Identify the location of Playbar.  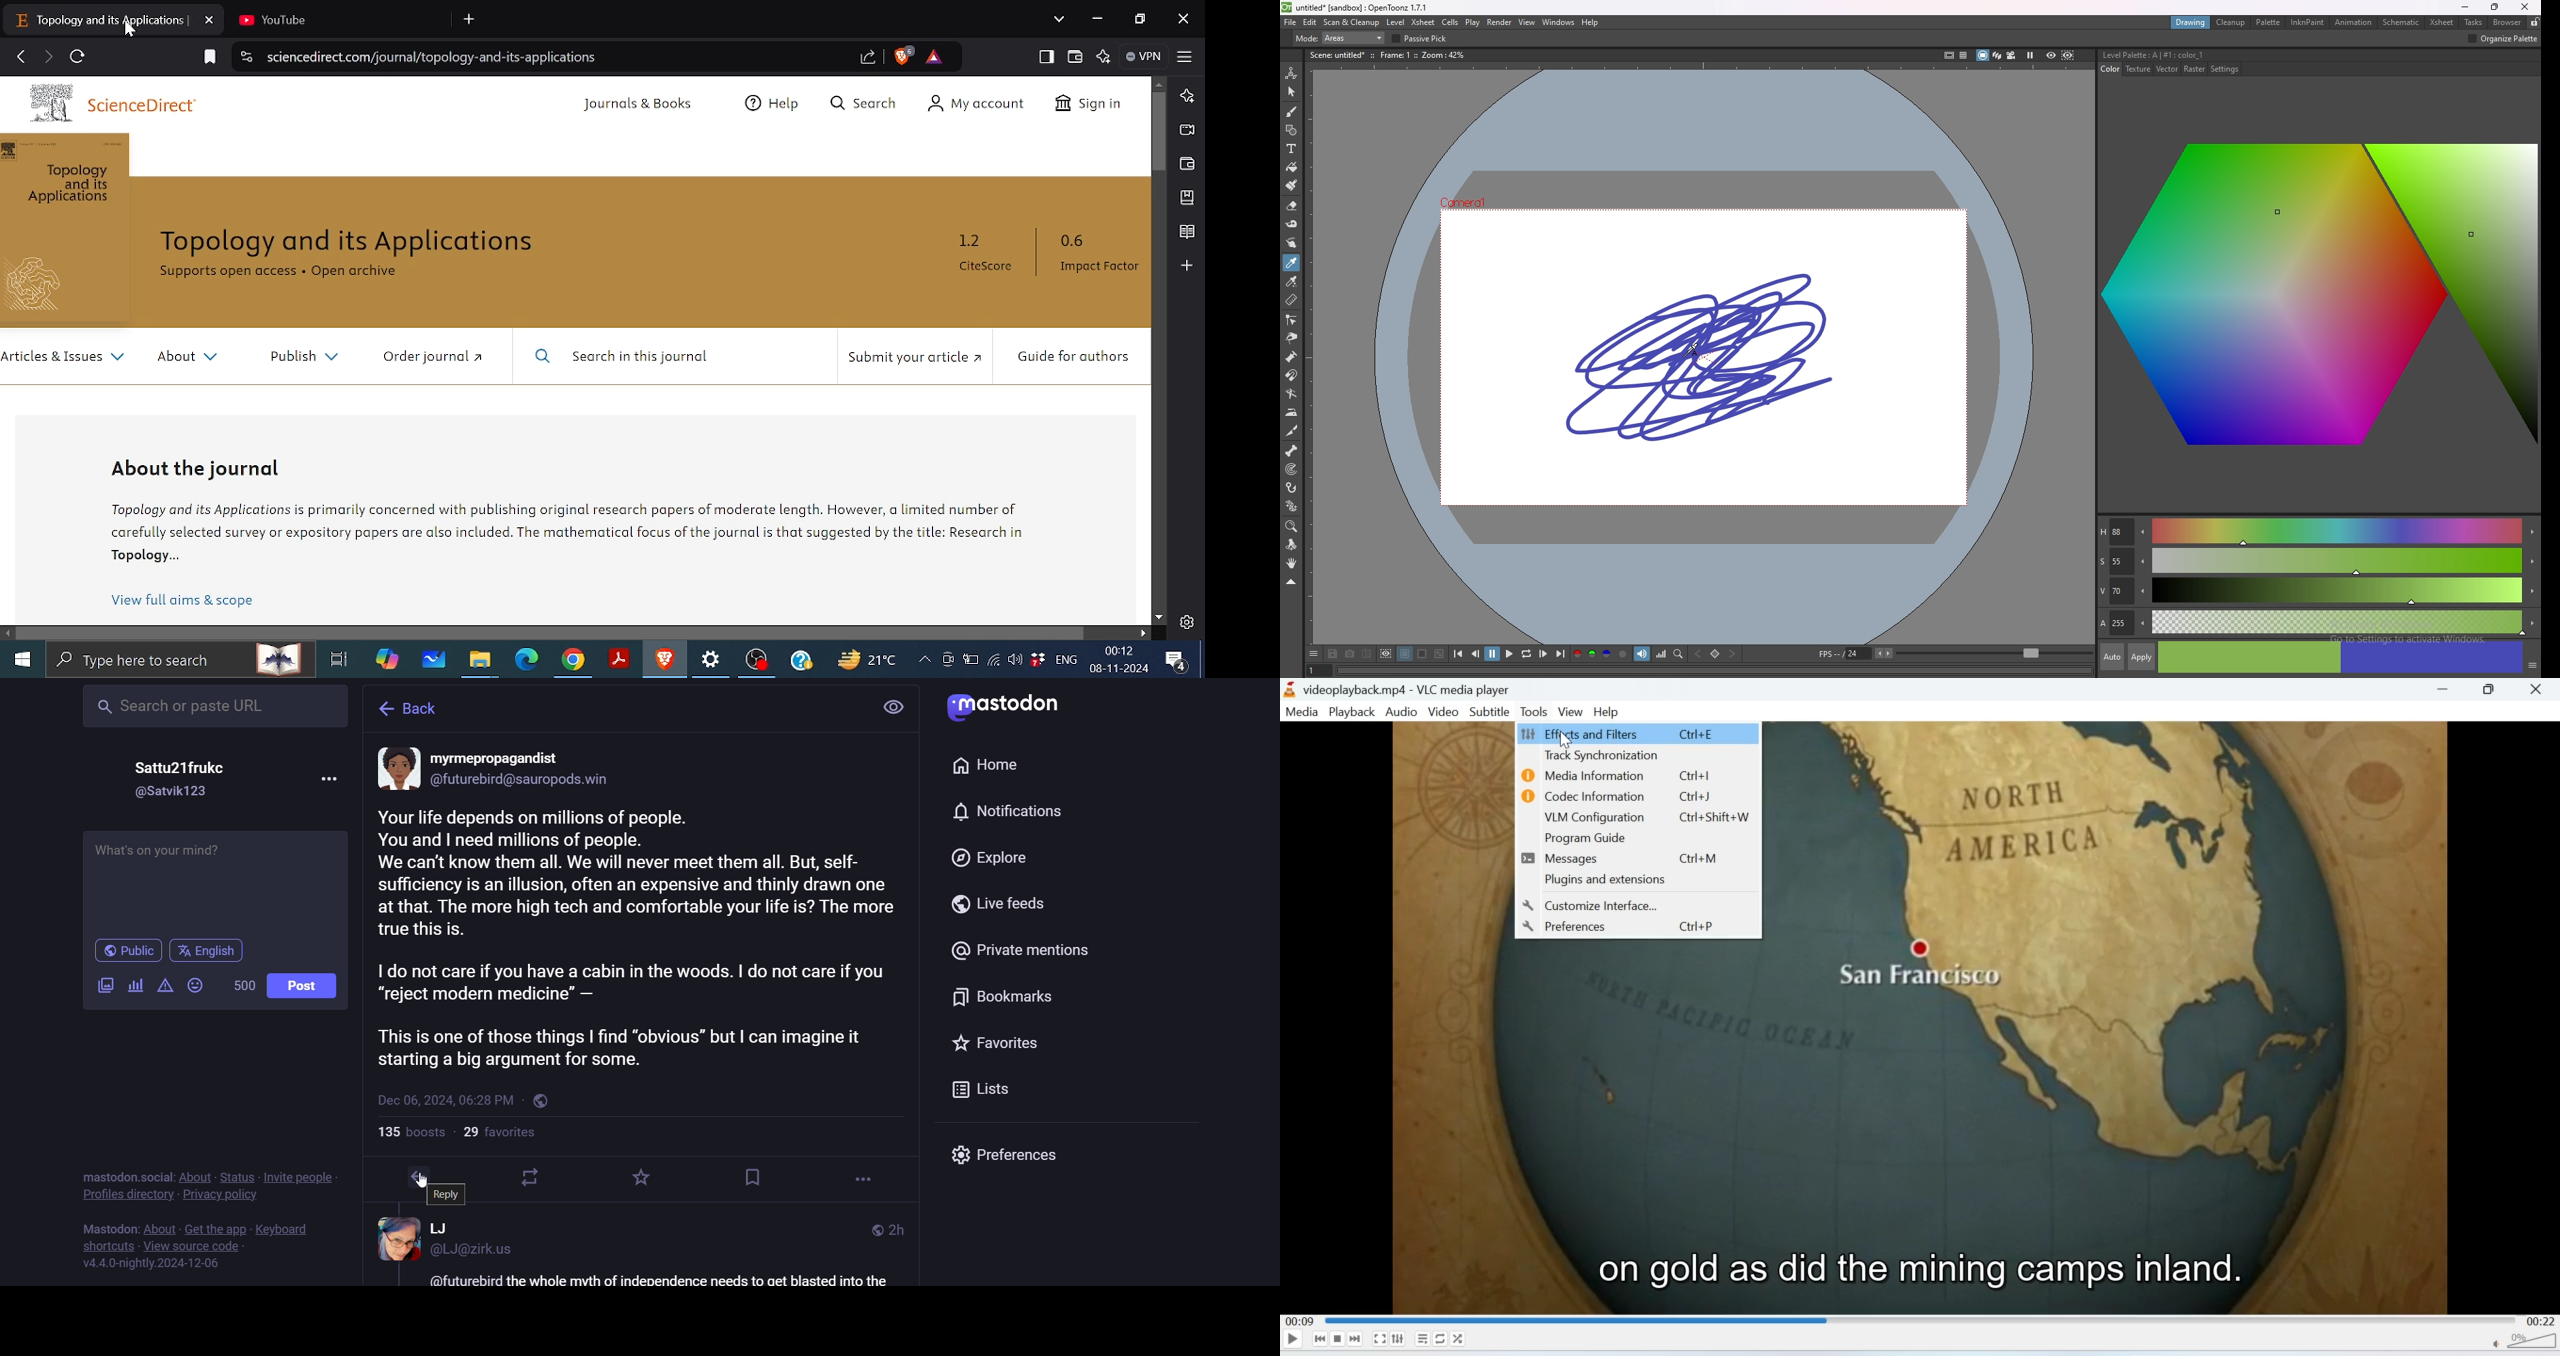
(1922, 1320).